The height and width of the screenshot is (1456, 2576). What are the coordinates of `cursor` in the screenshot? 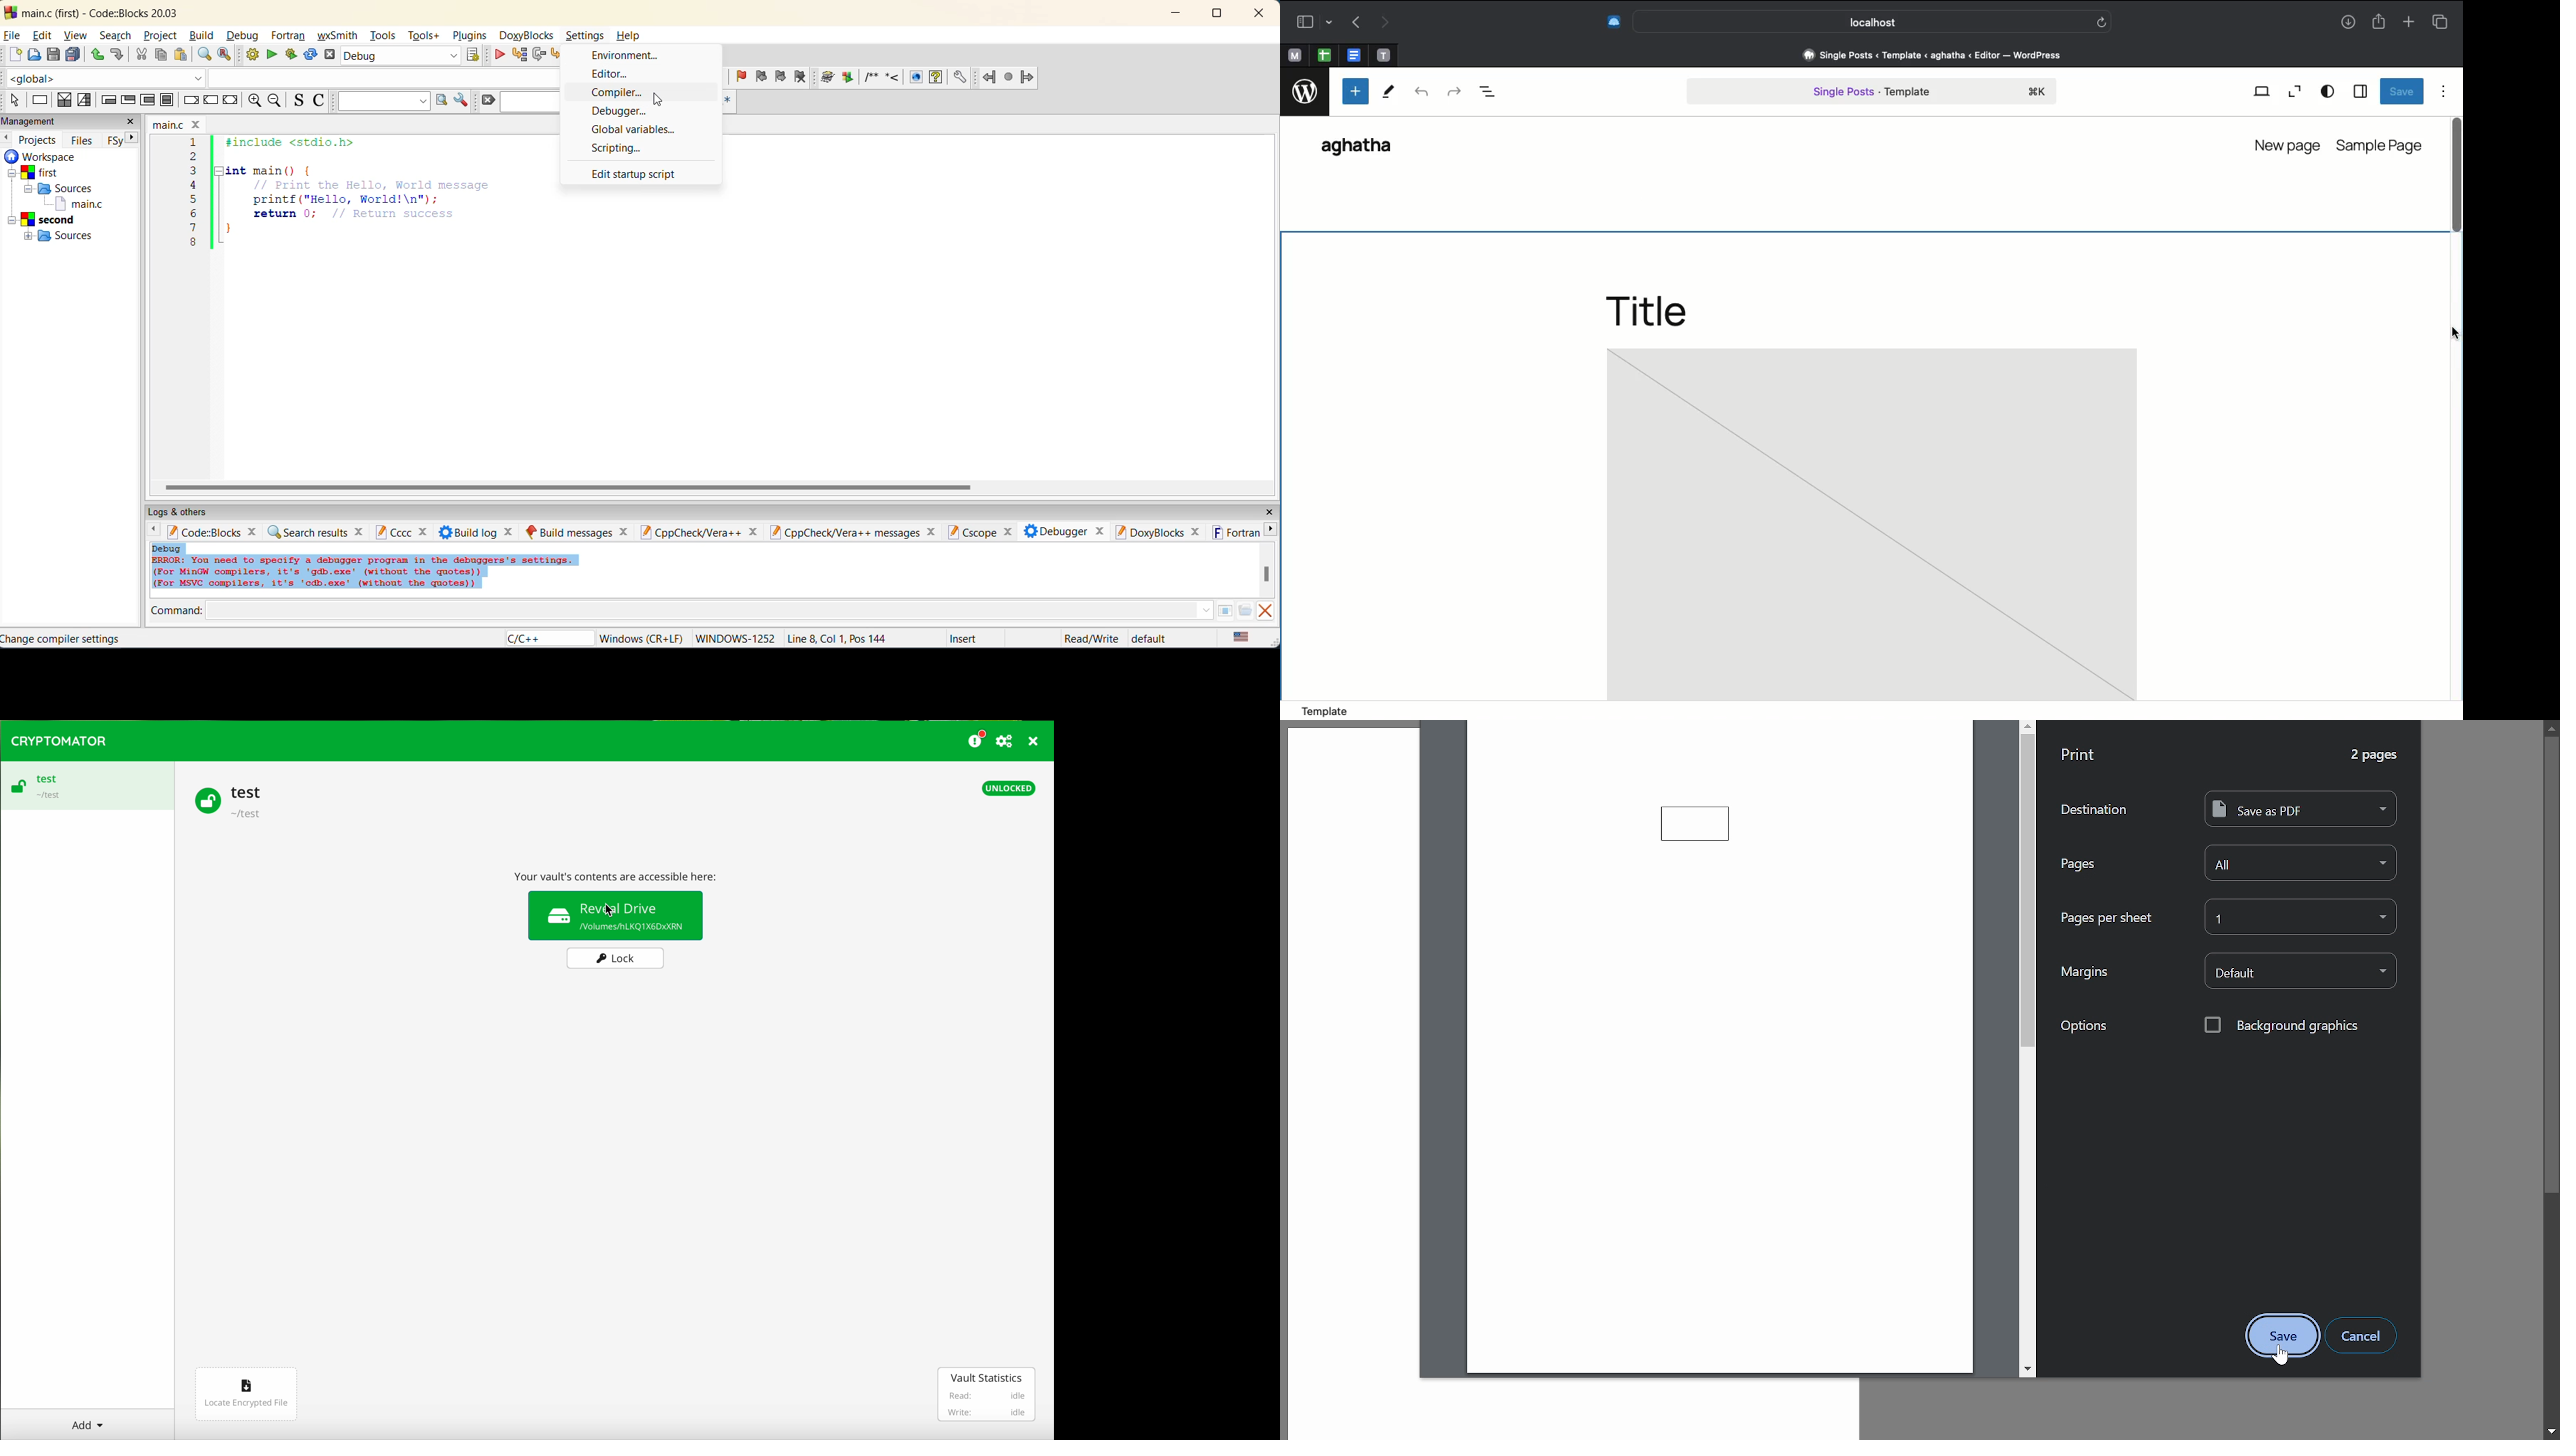 It's located at (2452, 335).